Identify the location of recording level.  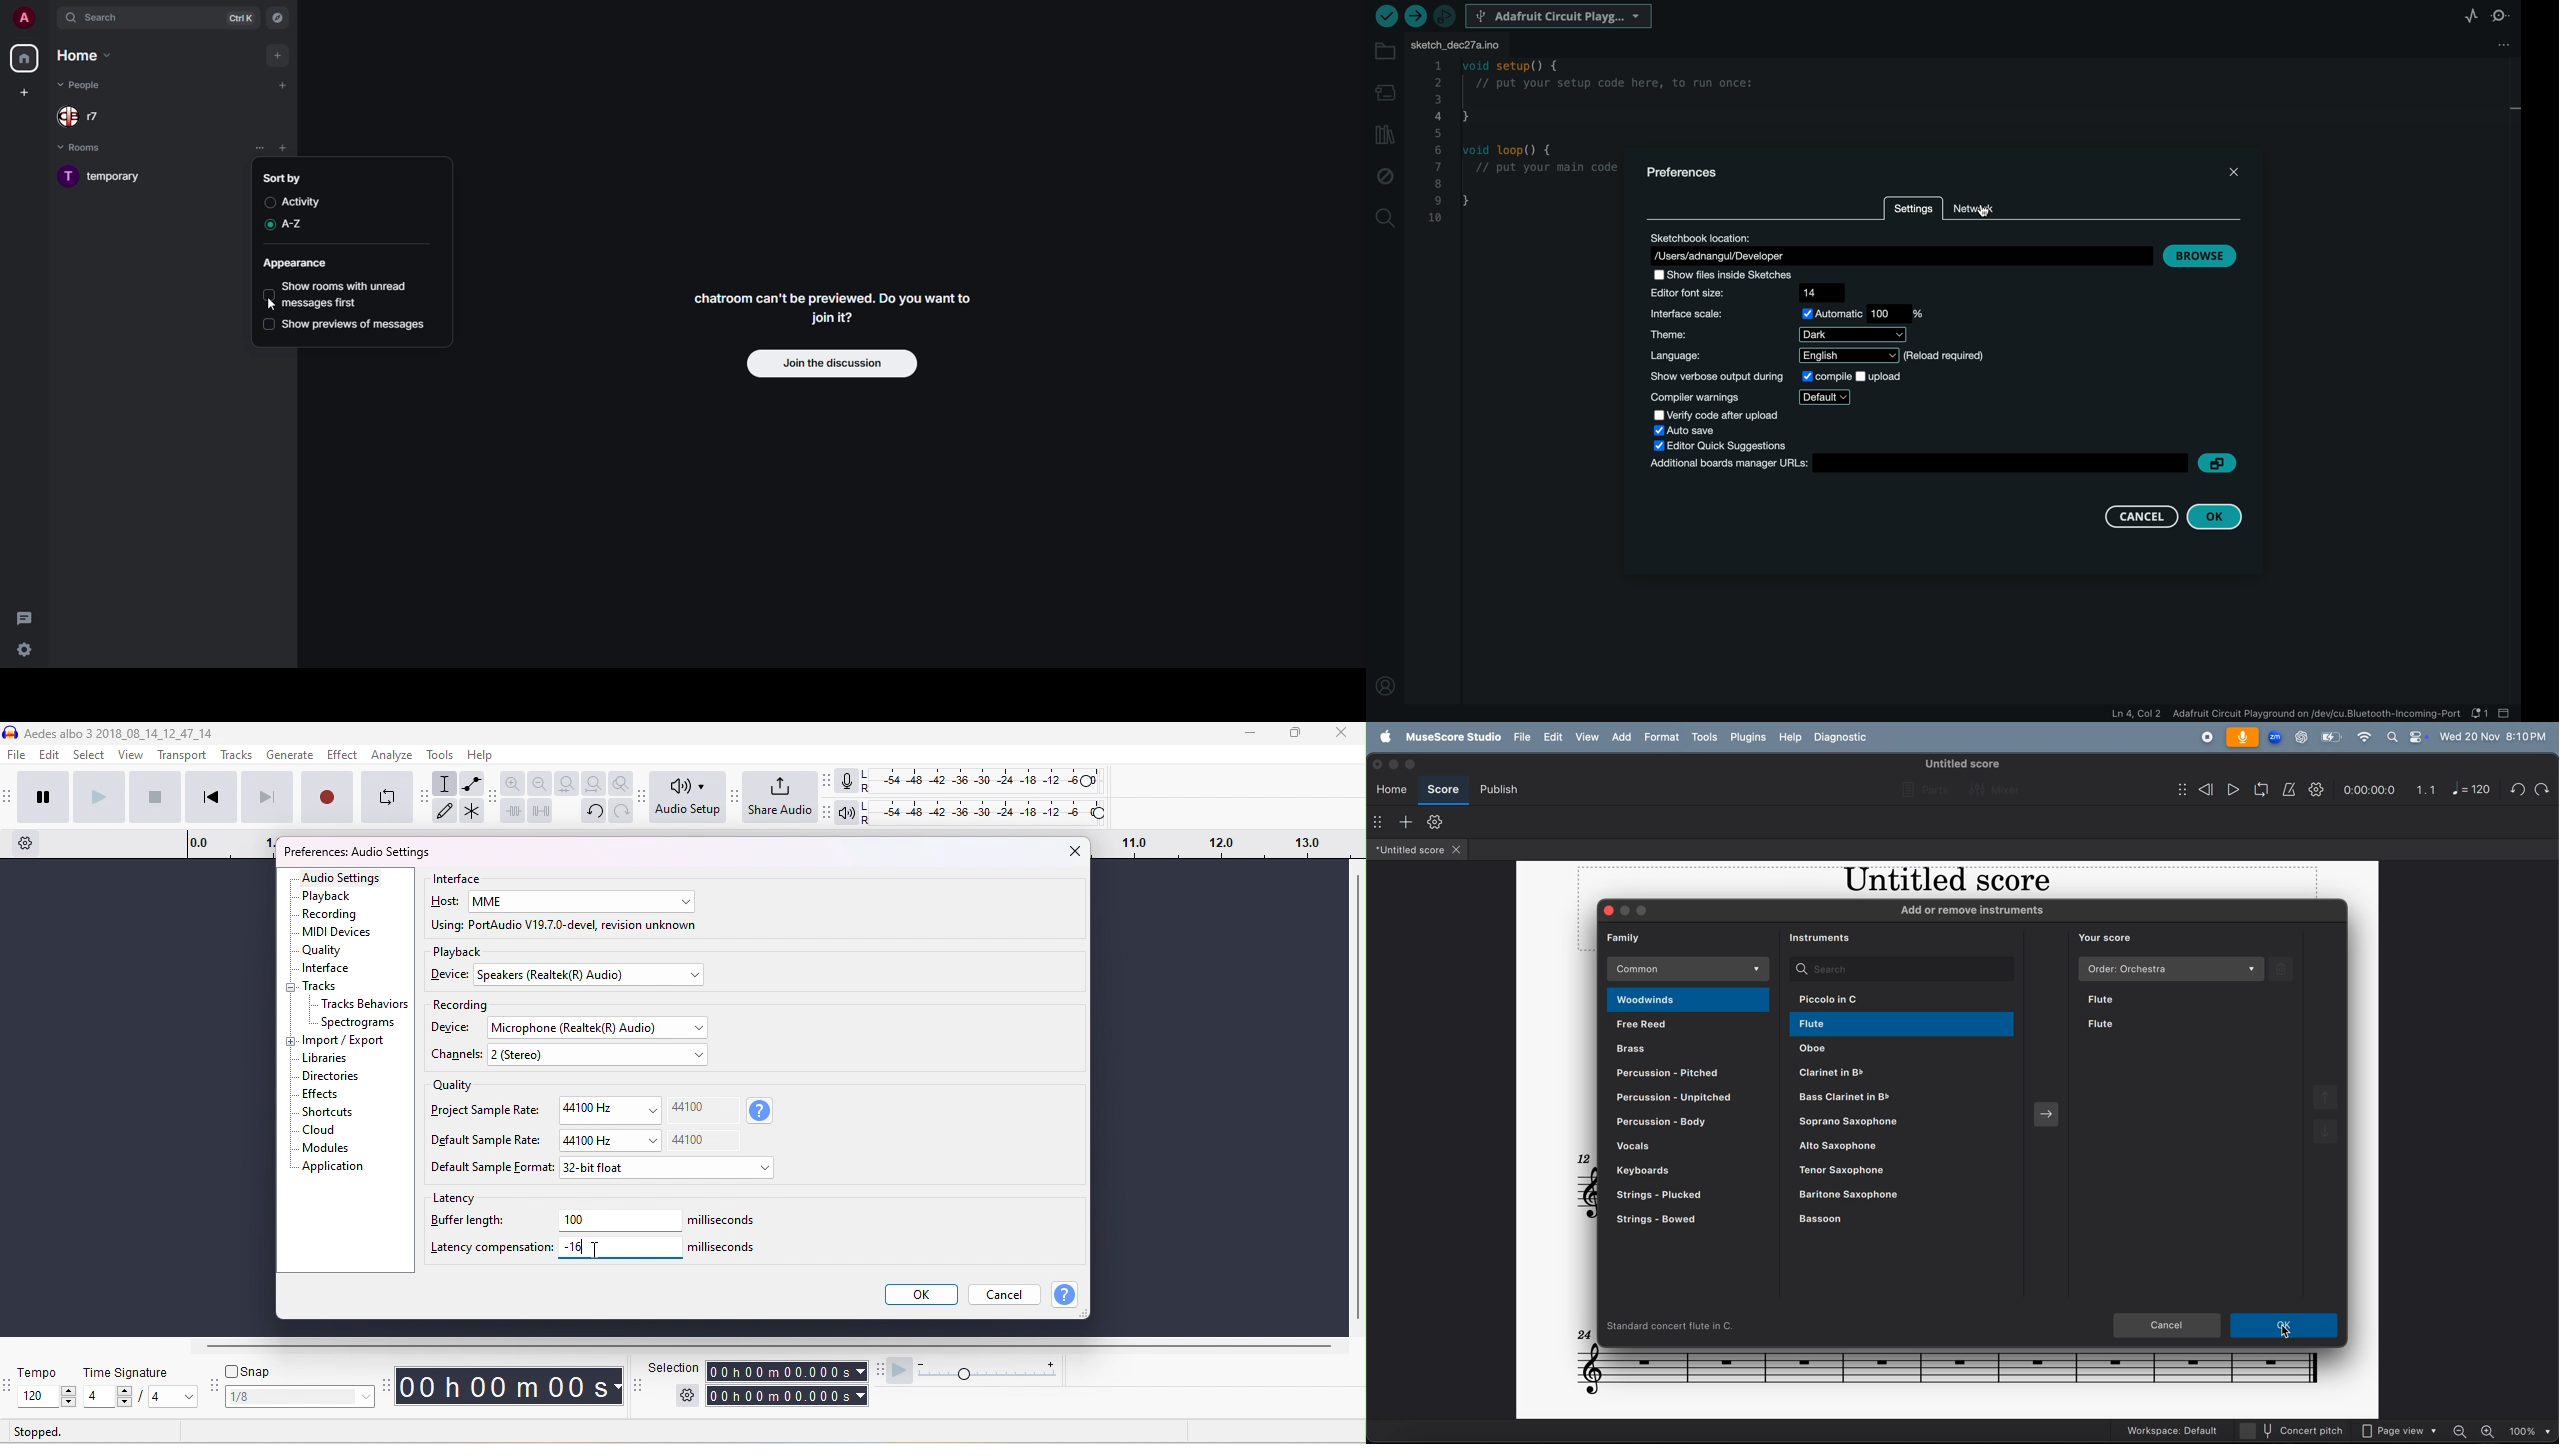
(989, 781).